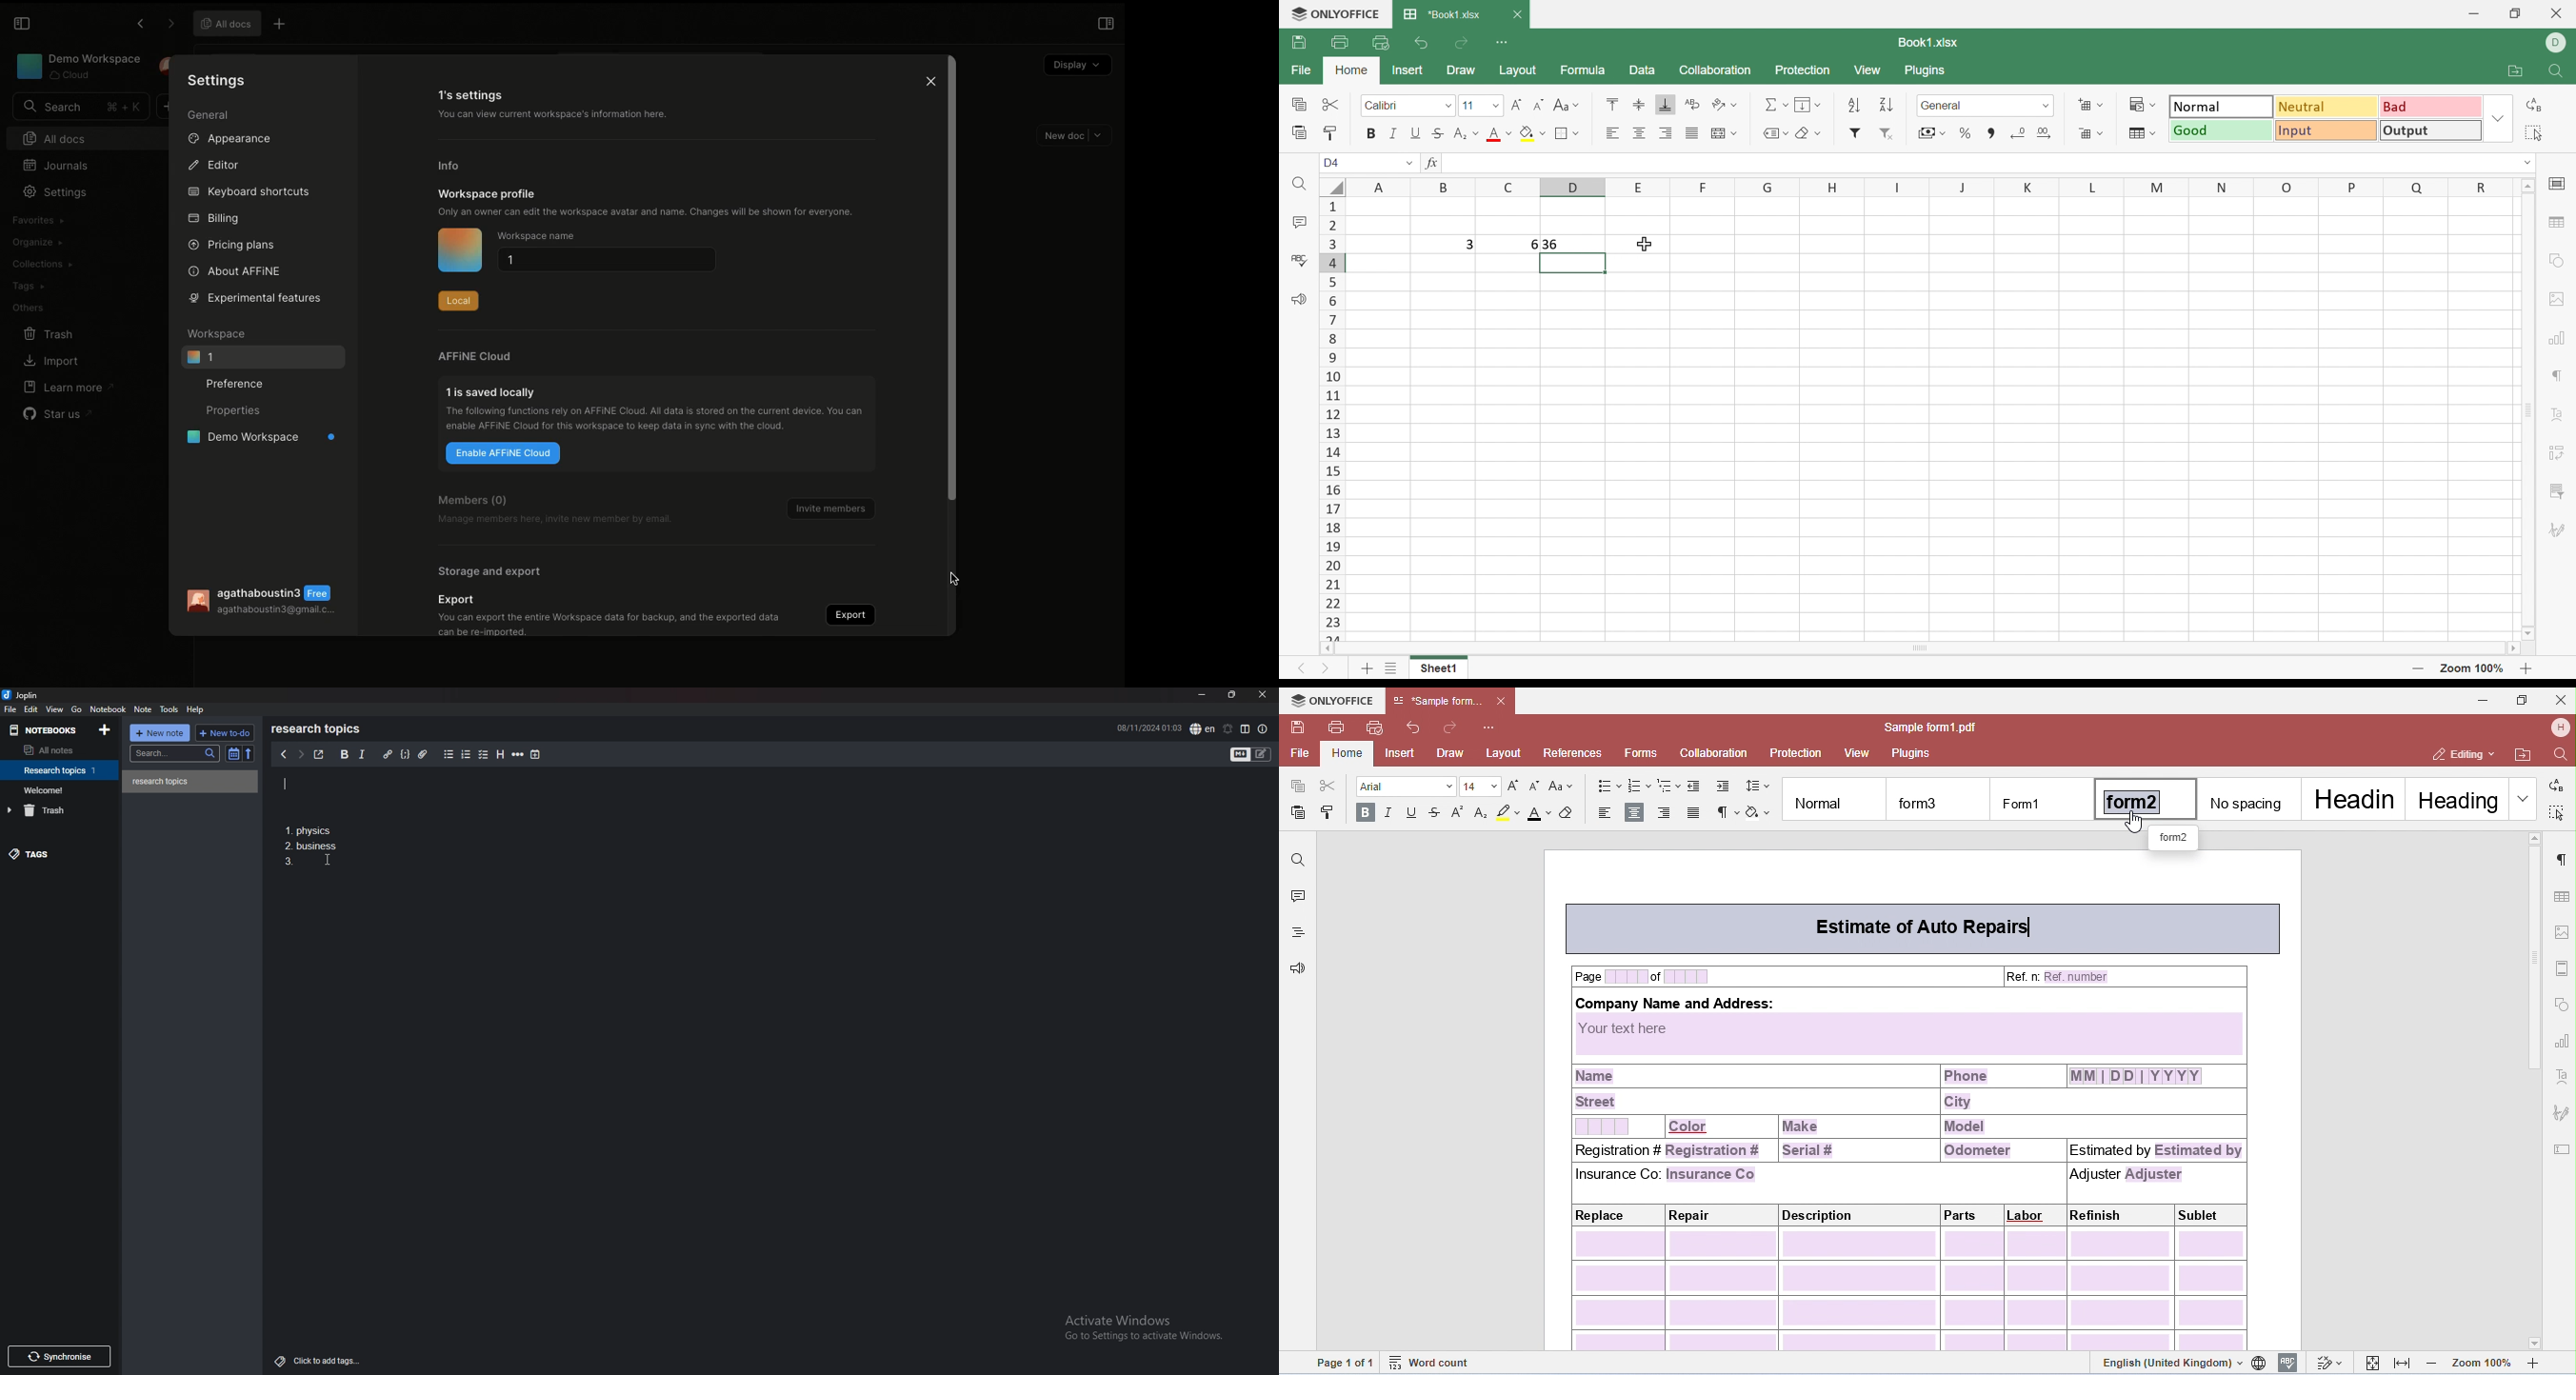 The width and height of the screenshot is (2576, 1400). What do you see at coordinates (1857, 132) in the screenshot?
I see `Filter` at bounding box center [1857, 132].